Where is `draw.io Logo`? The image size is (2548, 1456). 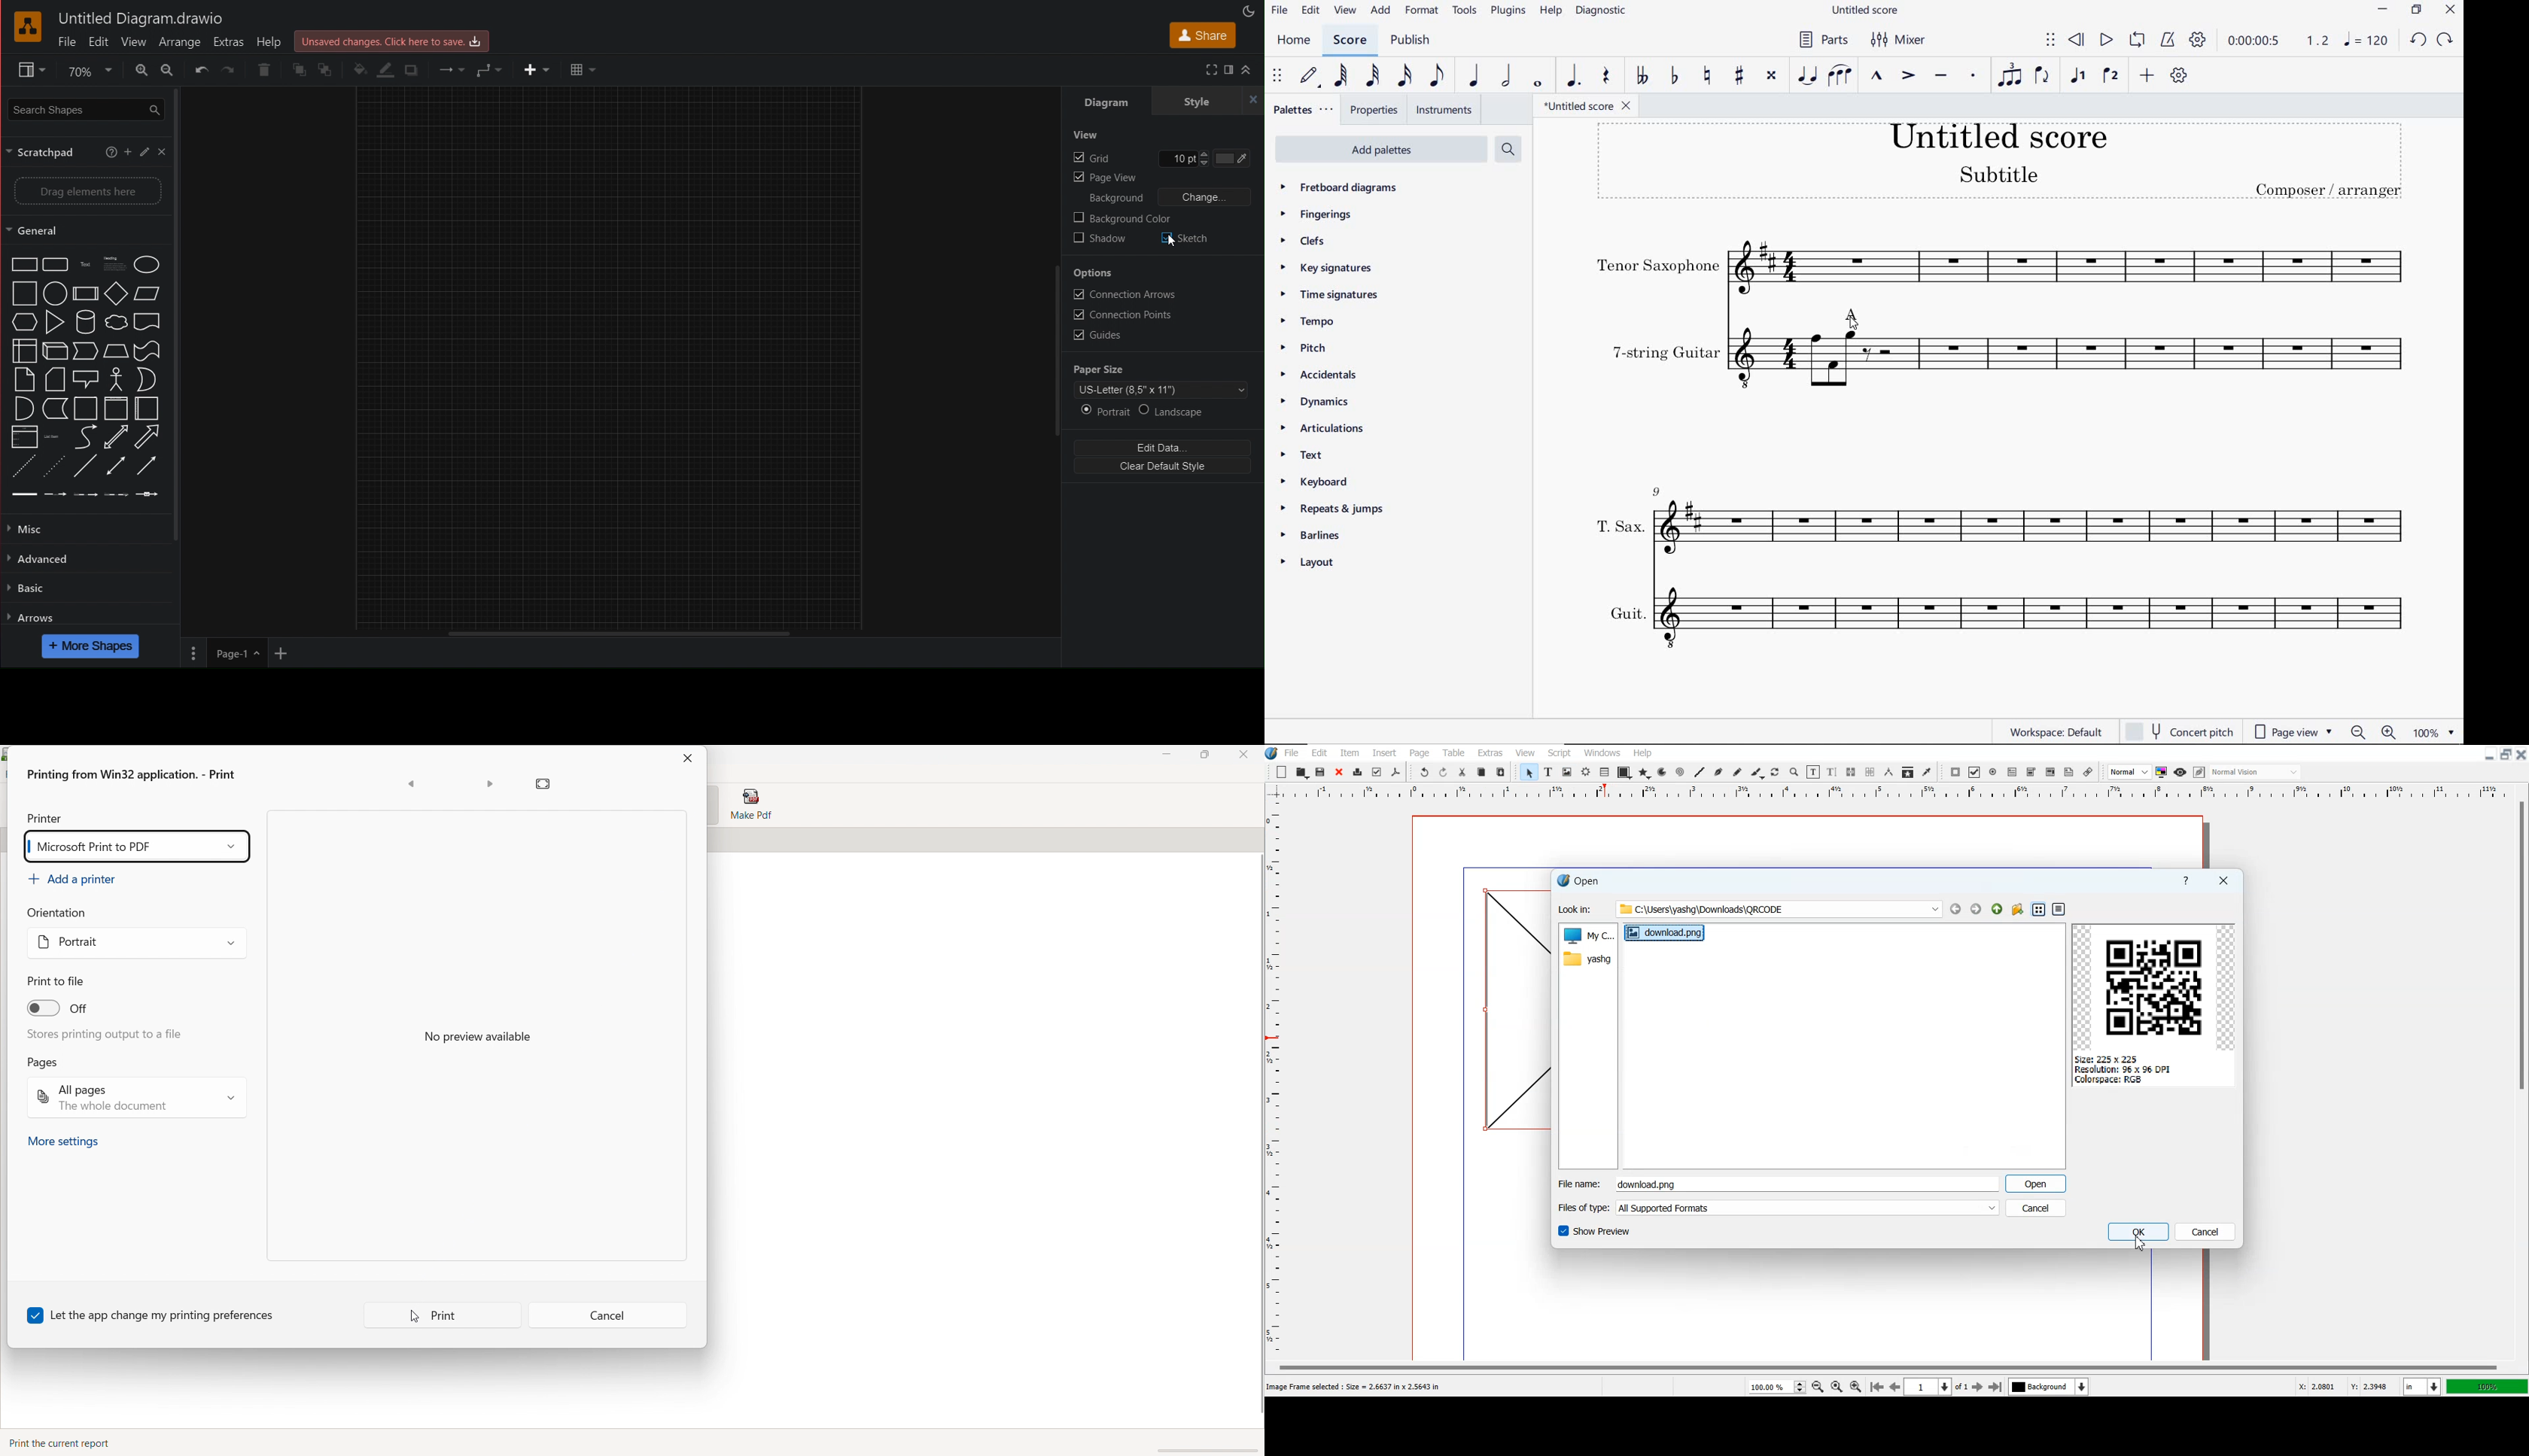
draw.io Logo is located at coordinates (26, 28).